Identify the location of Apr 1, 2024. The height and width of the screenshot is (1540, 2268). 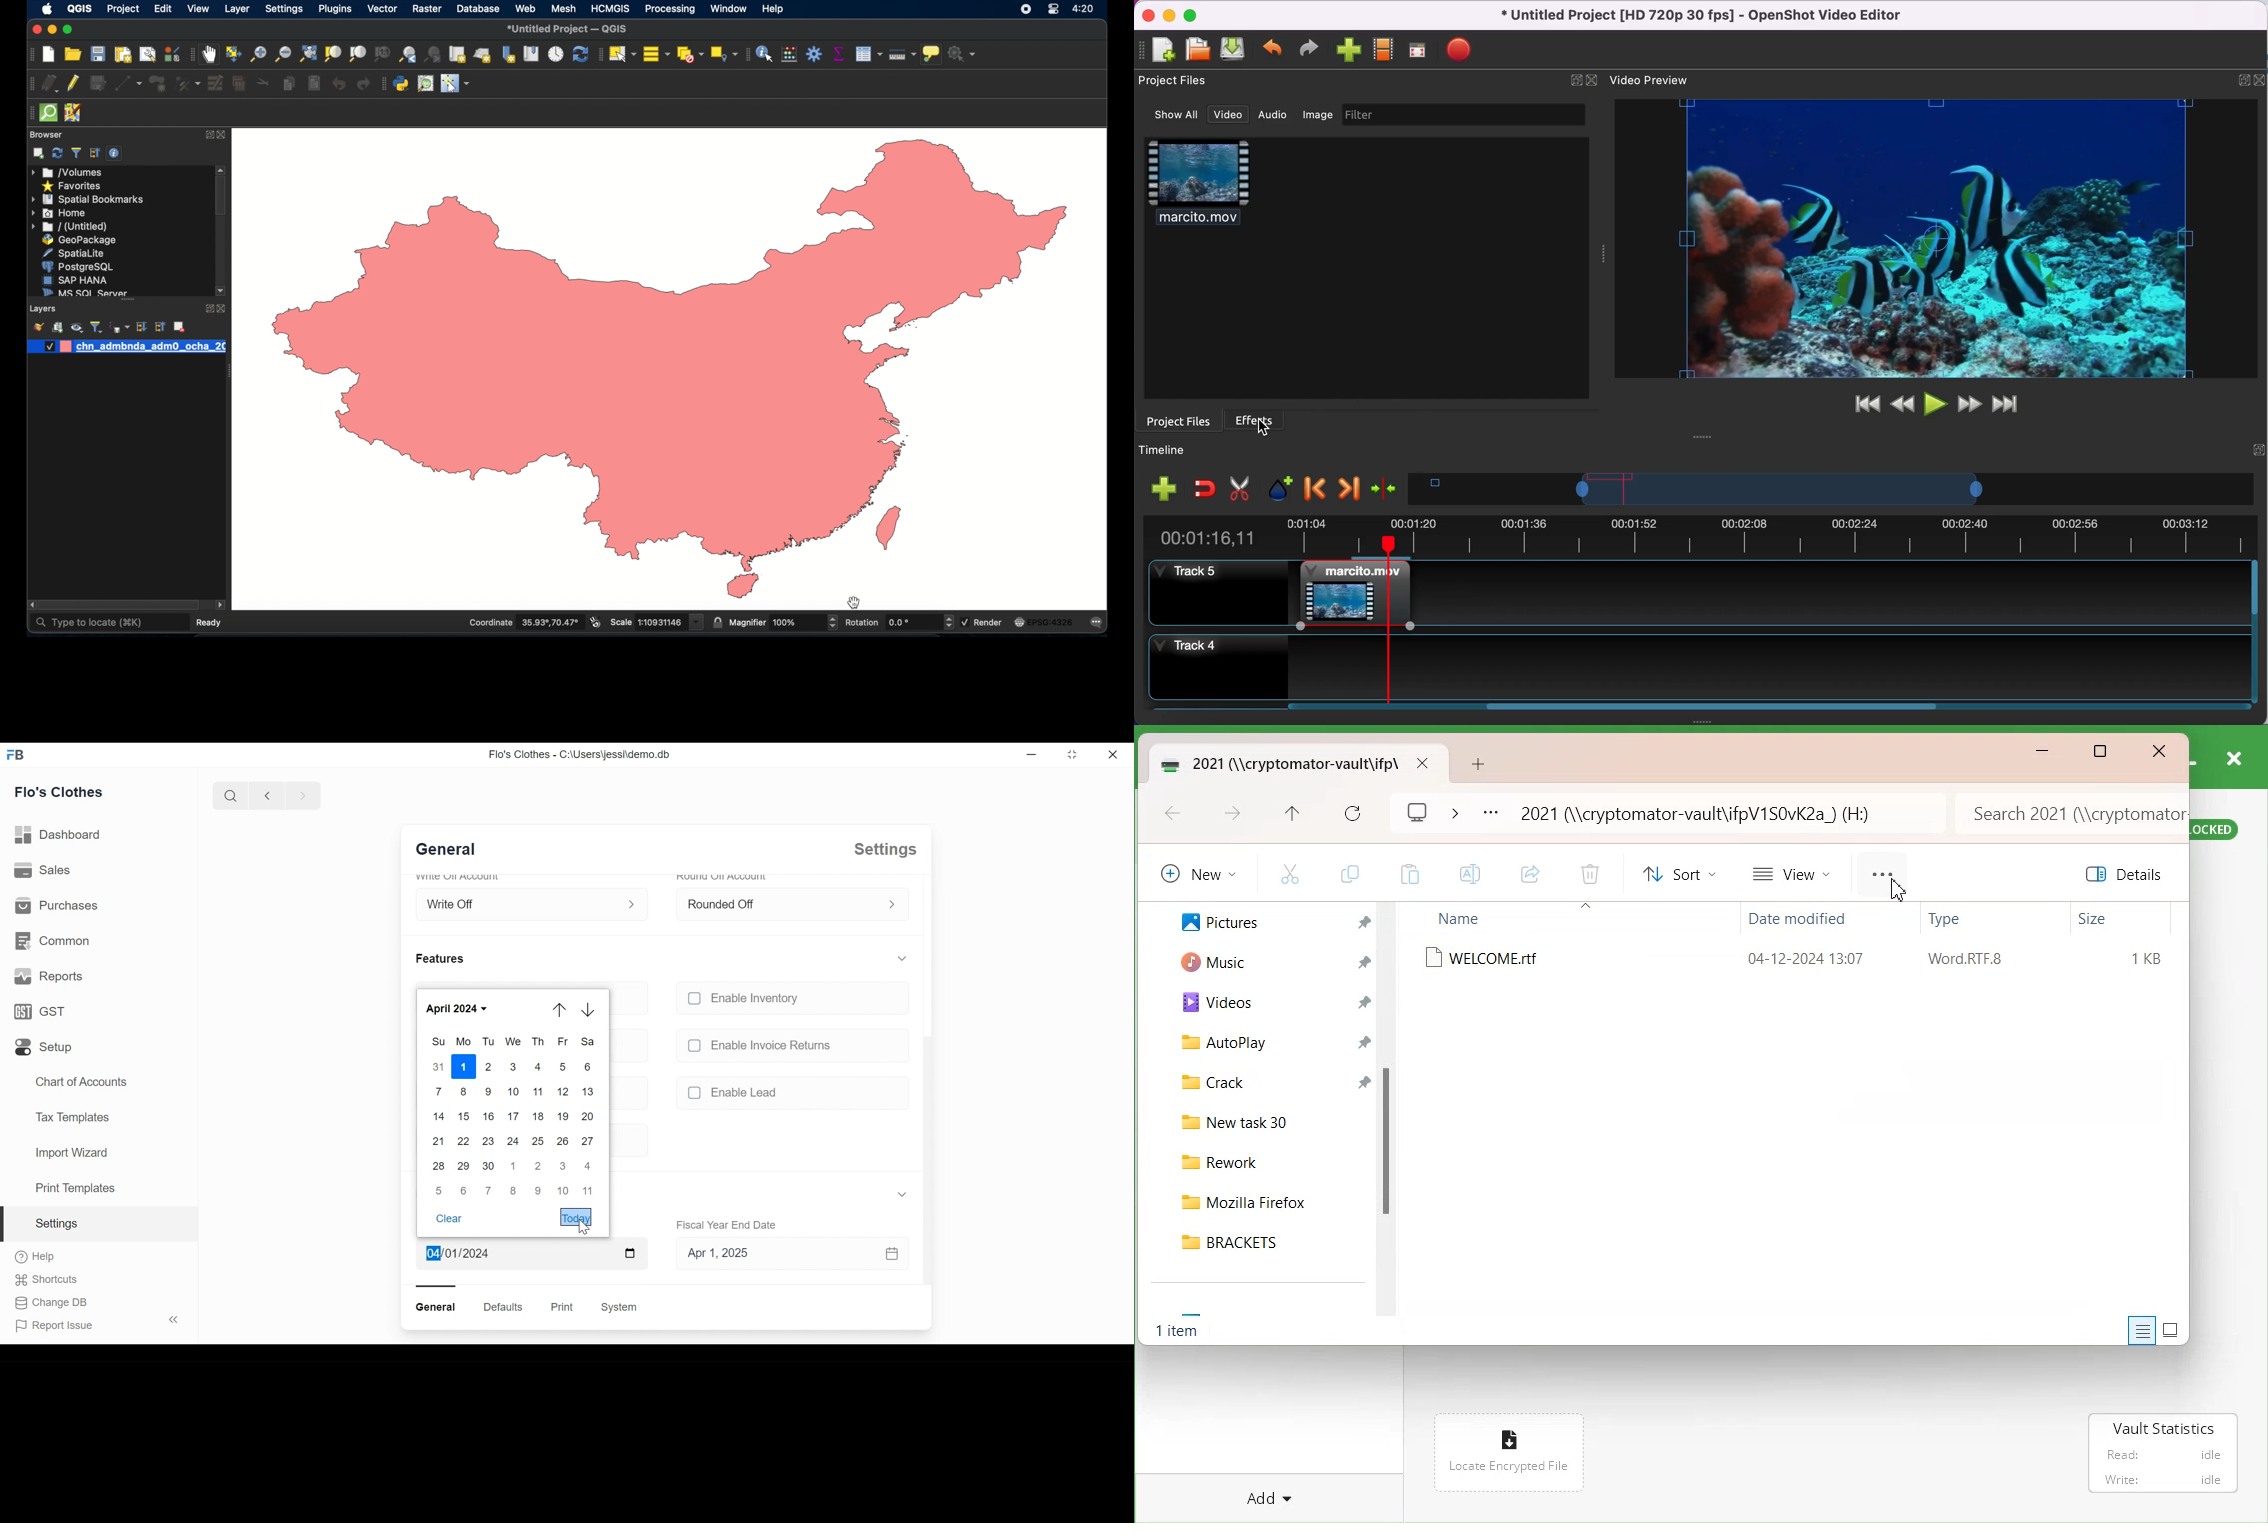
(530, 1255).